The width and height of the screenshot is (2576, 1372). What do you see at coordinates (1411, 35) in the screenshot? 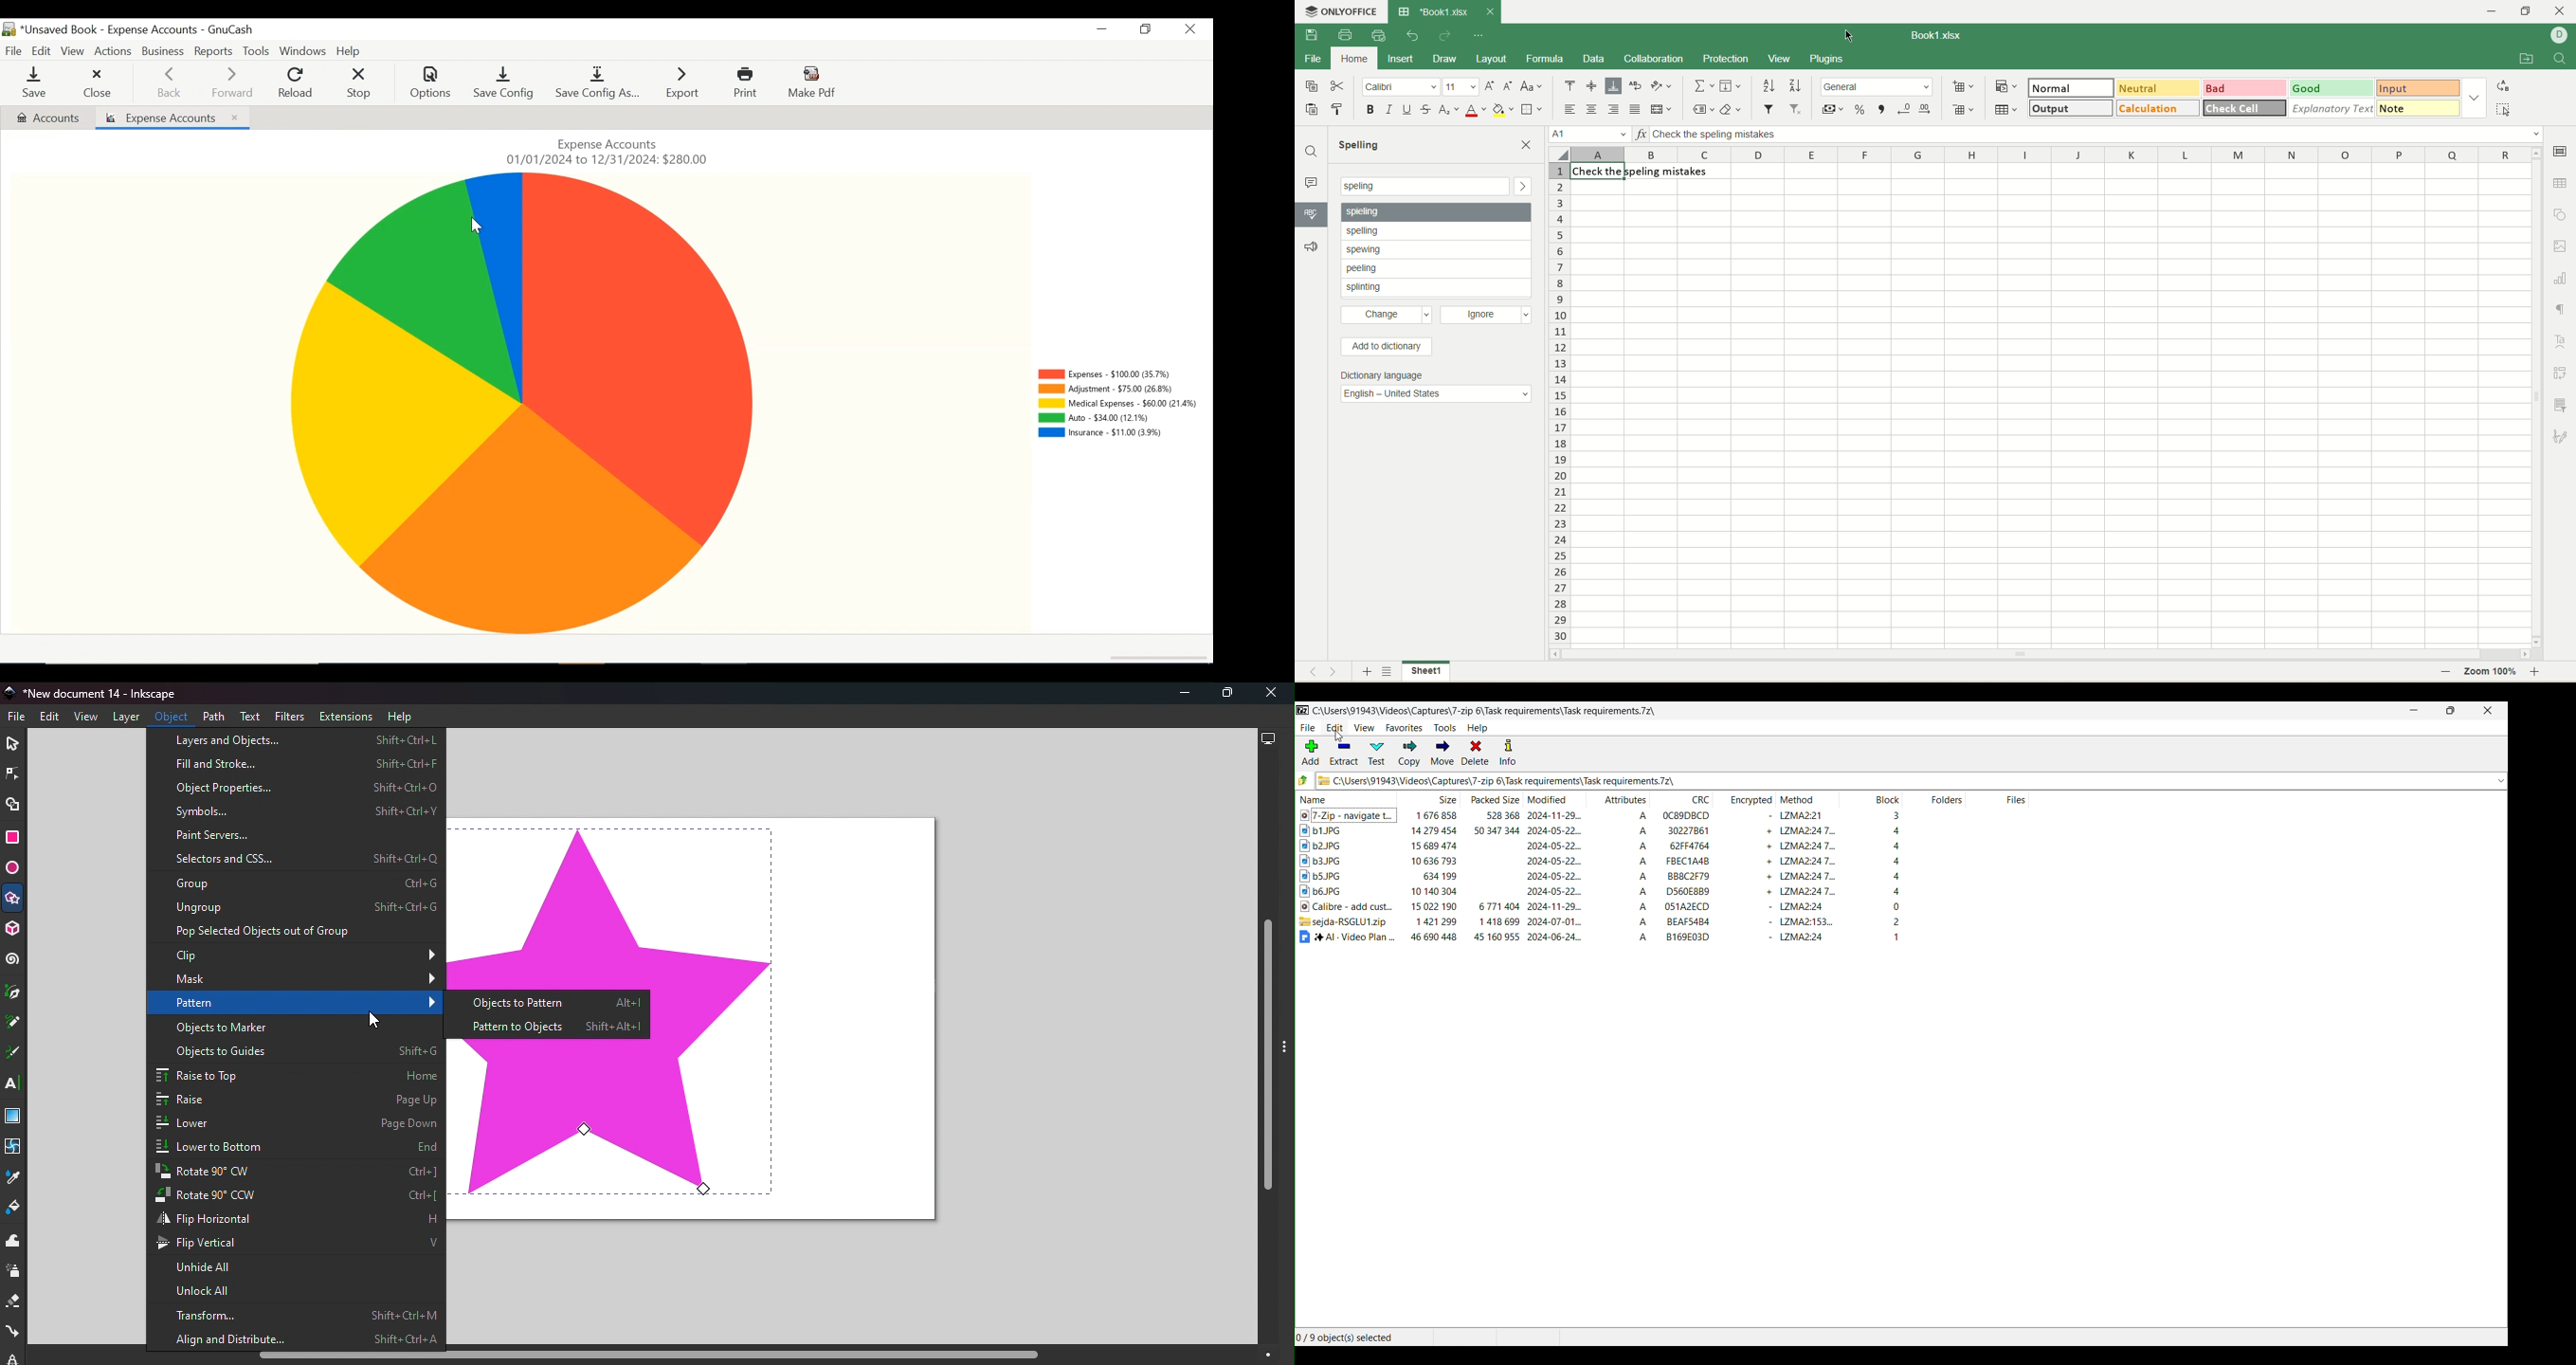
I see `undo` at bounding box center [1411, 35].